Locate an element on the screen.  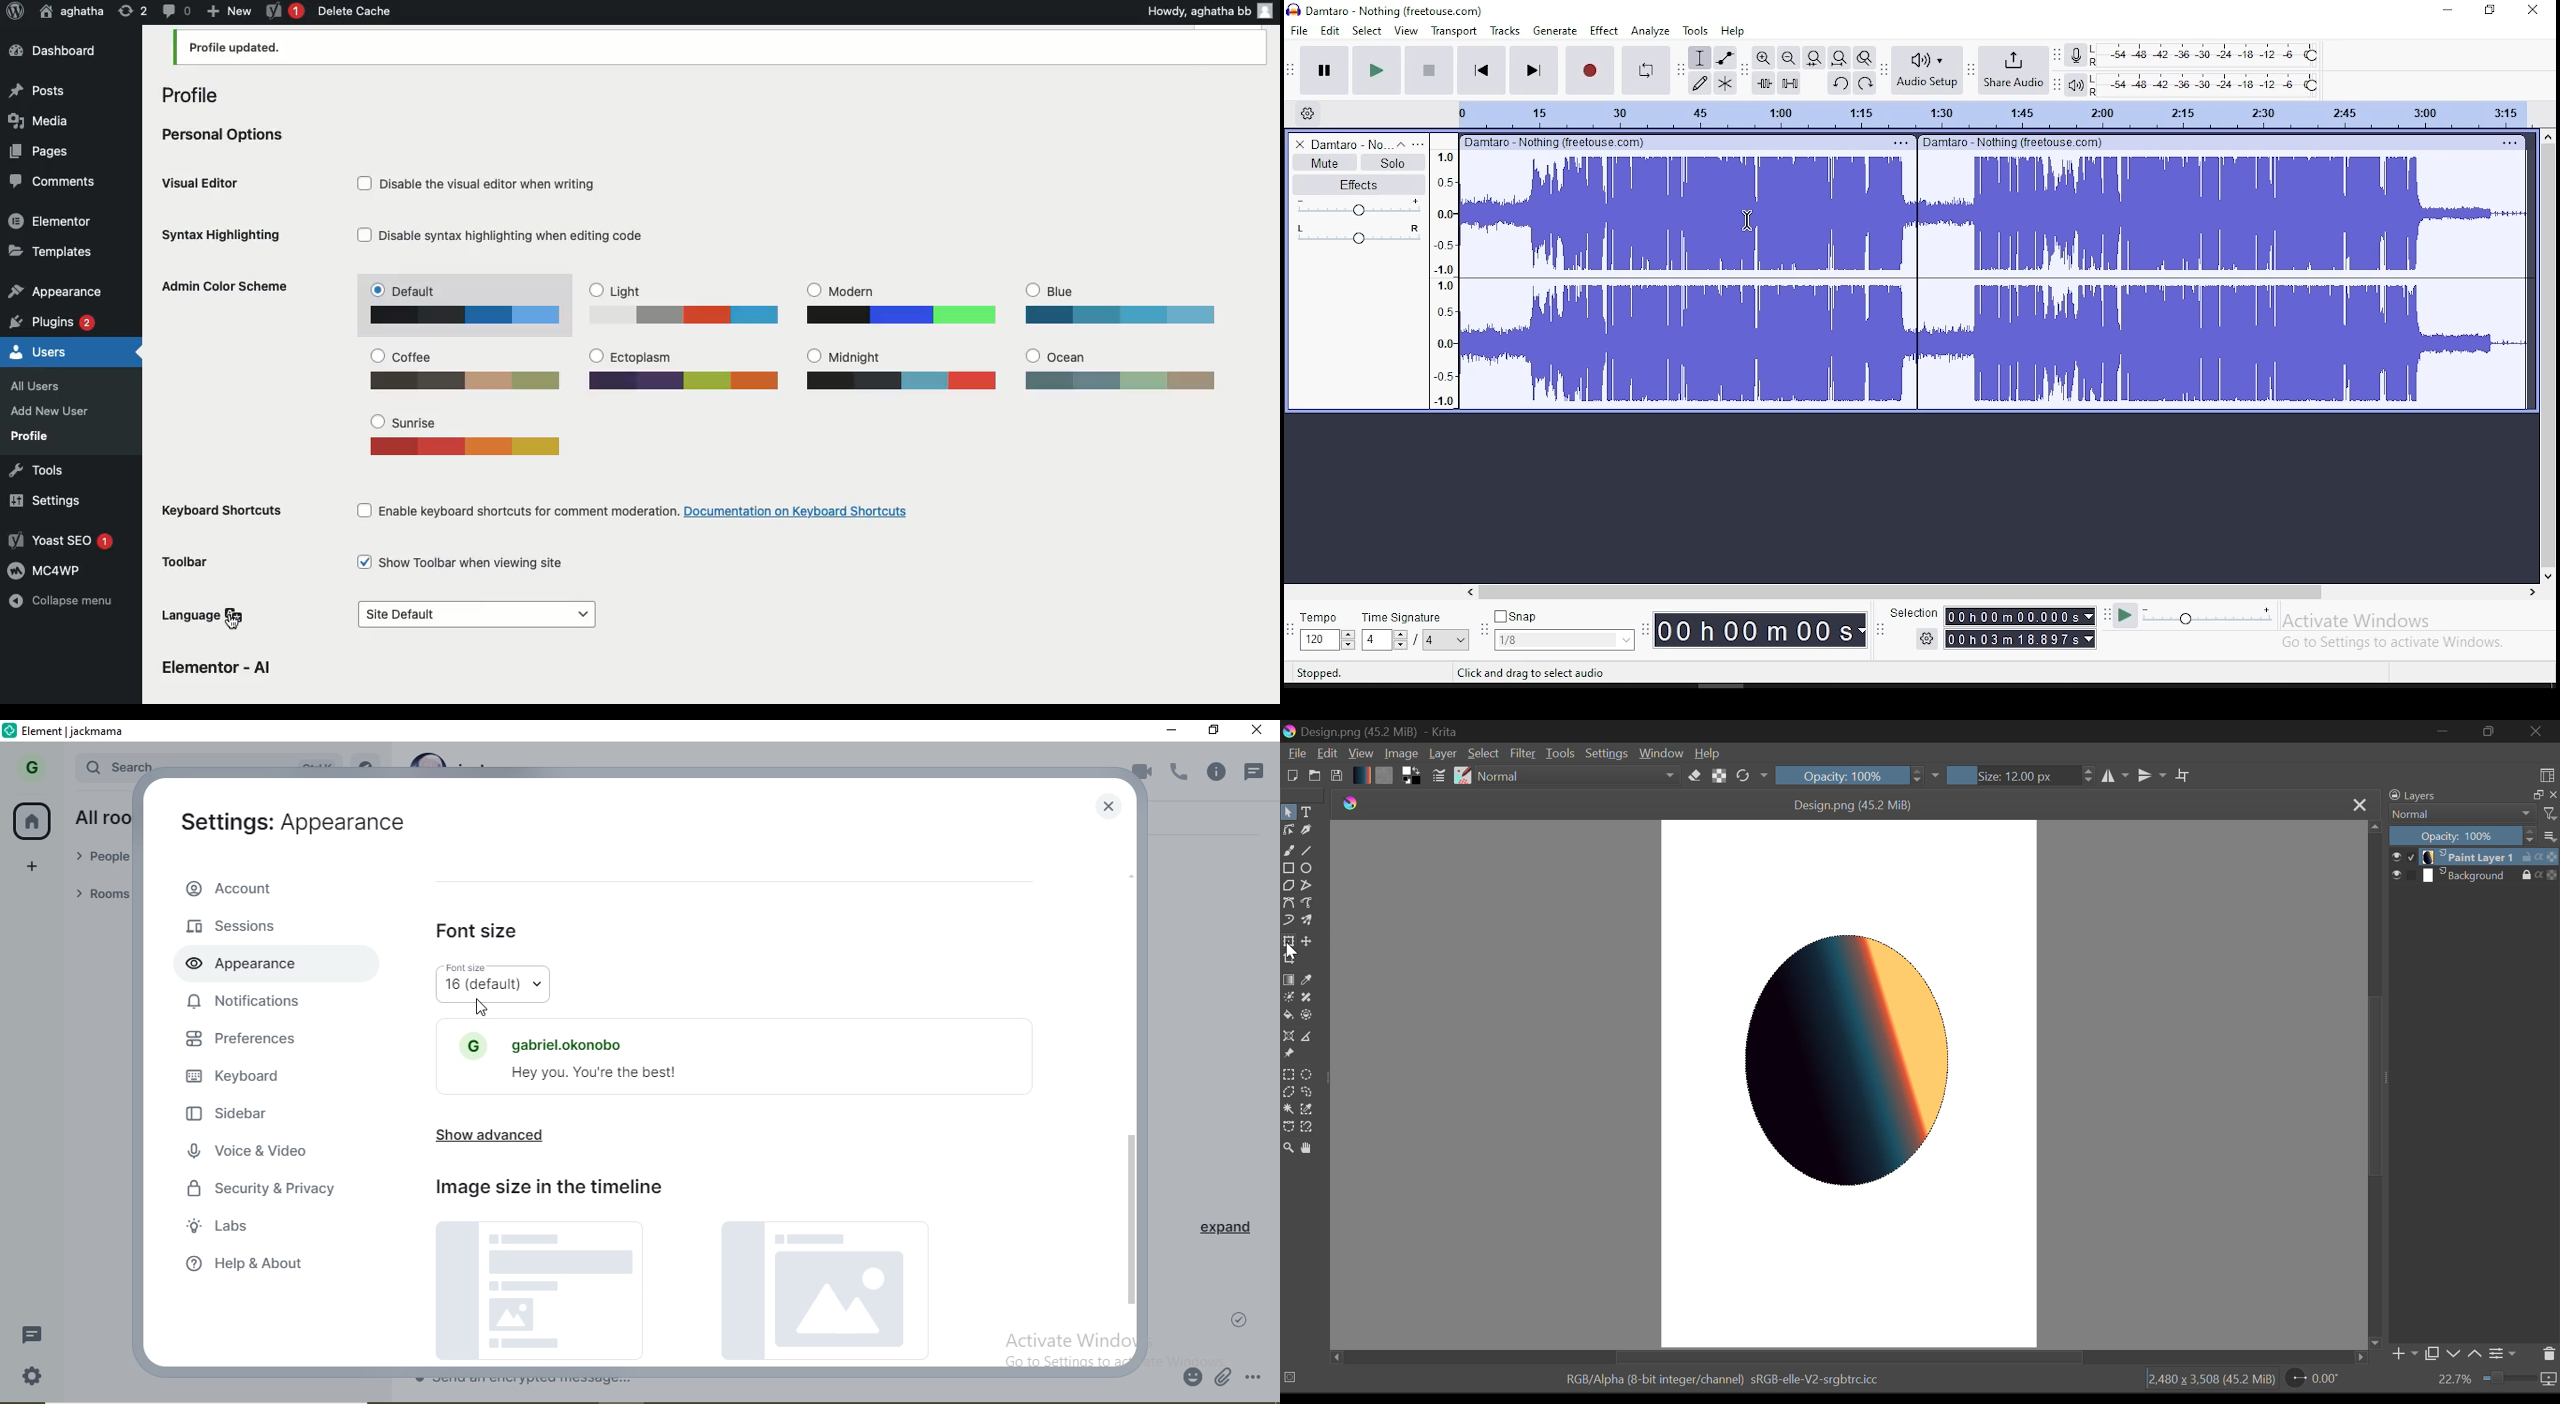
Design.png (45.2) - Krita is located at coordinates (1415, 731).